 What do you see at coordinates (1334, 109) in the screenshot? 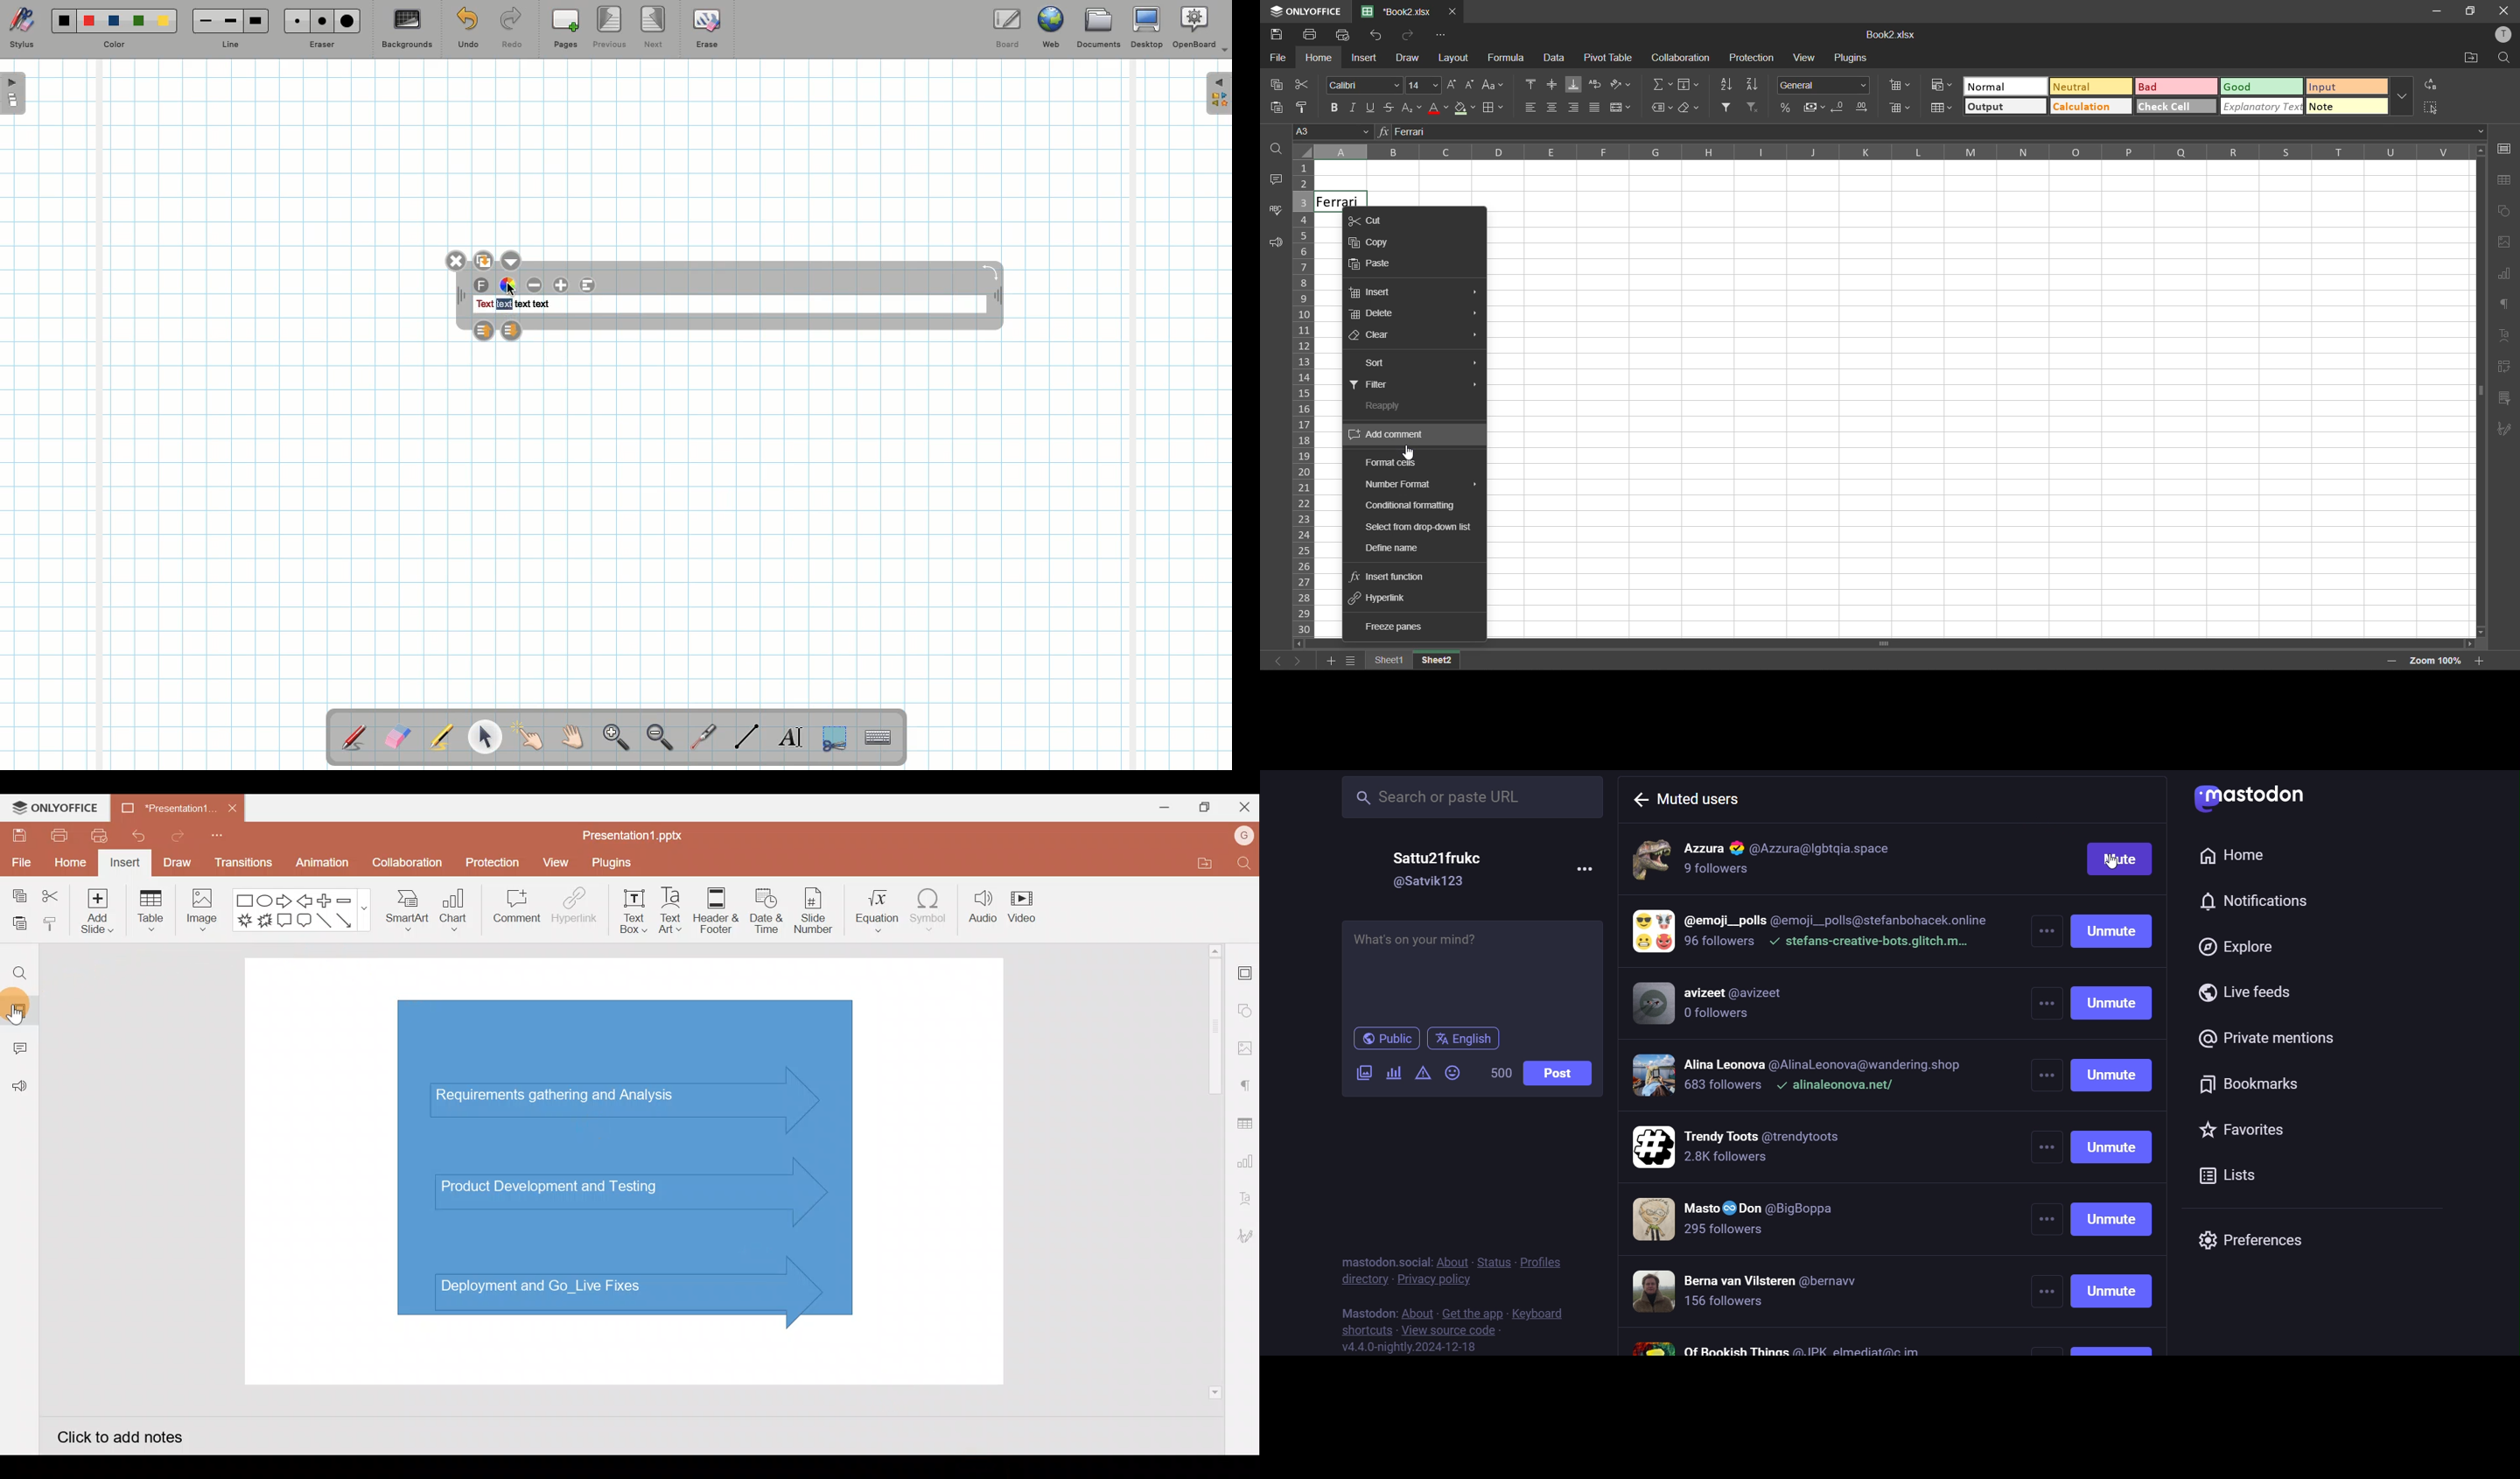
I see `bold` at bounding box center [1334, 109].